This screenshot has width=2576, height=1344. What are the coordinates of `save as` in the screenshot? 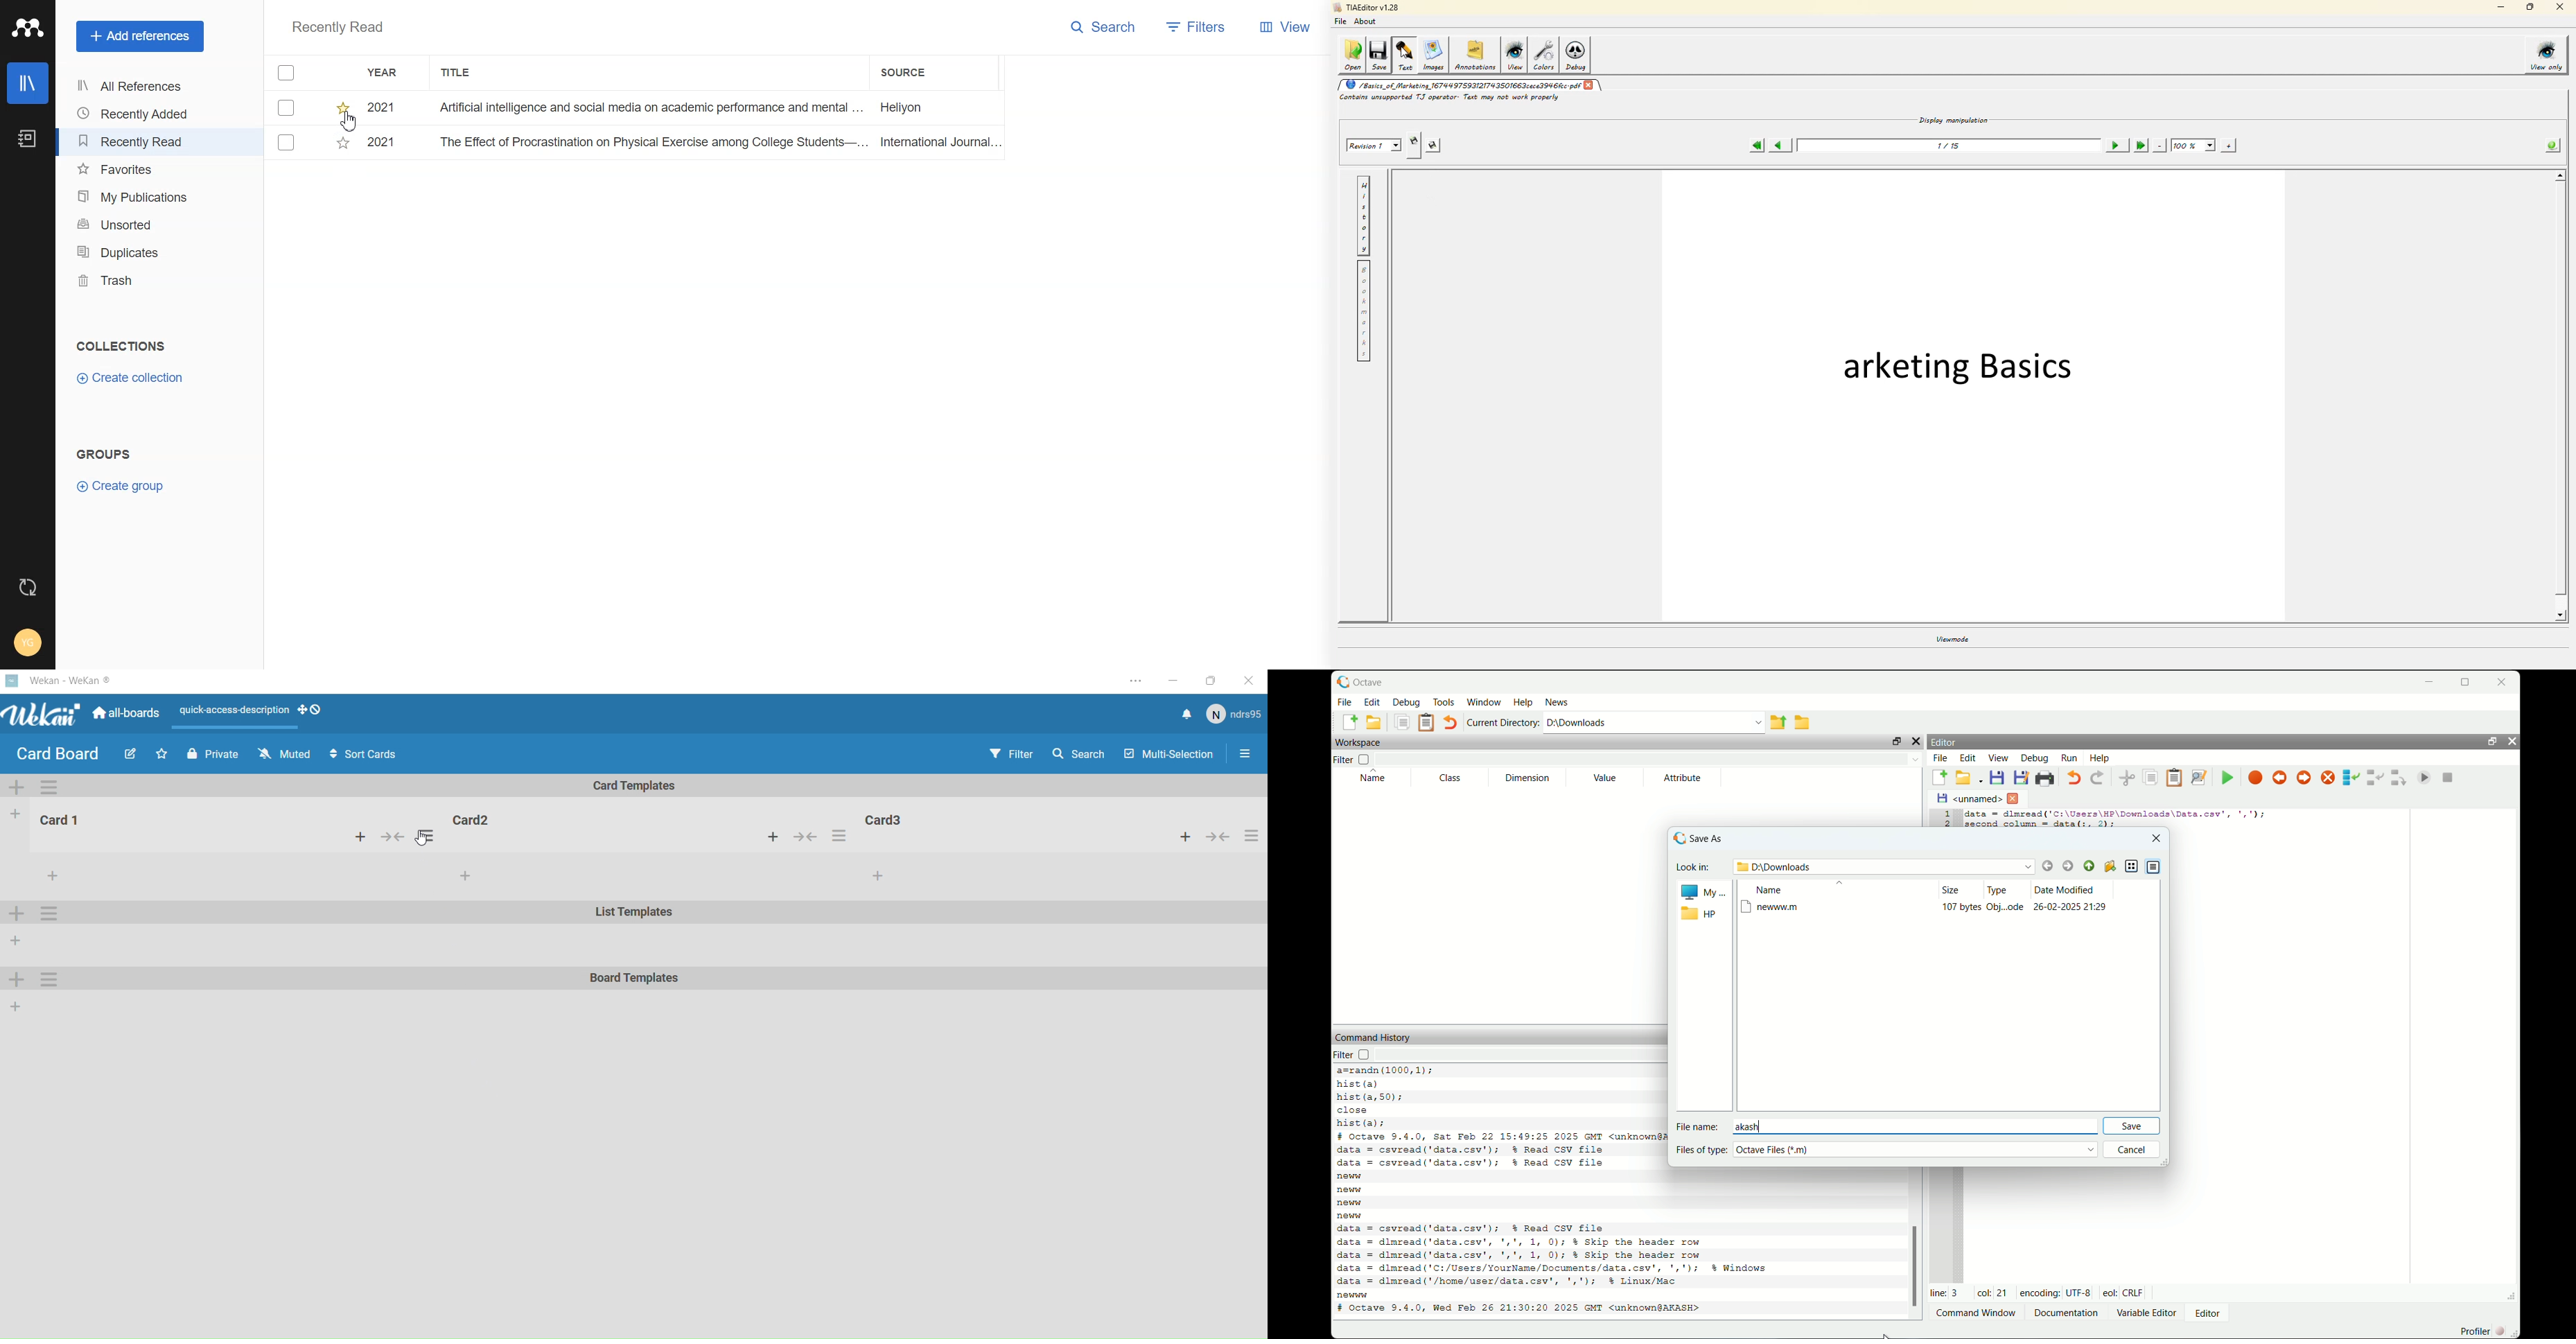 It's located at (1716, 839).